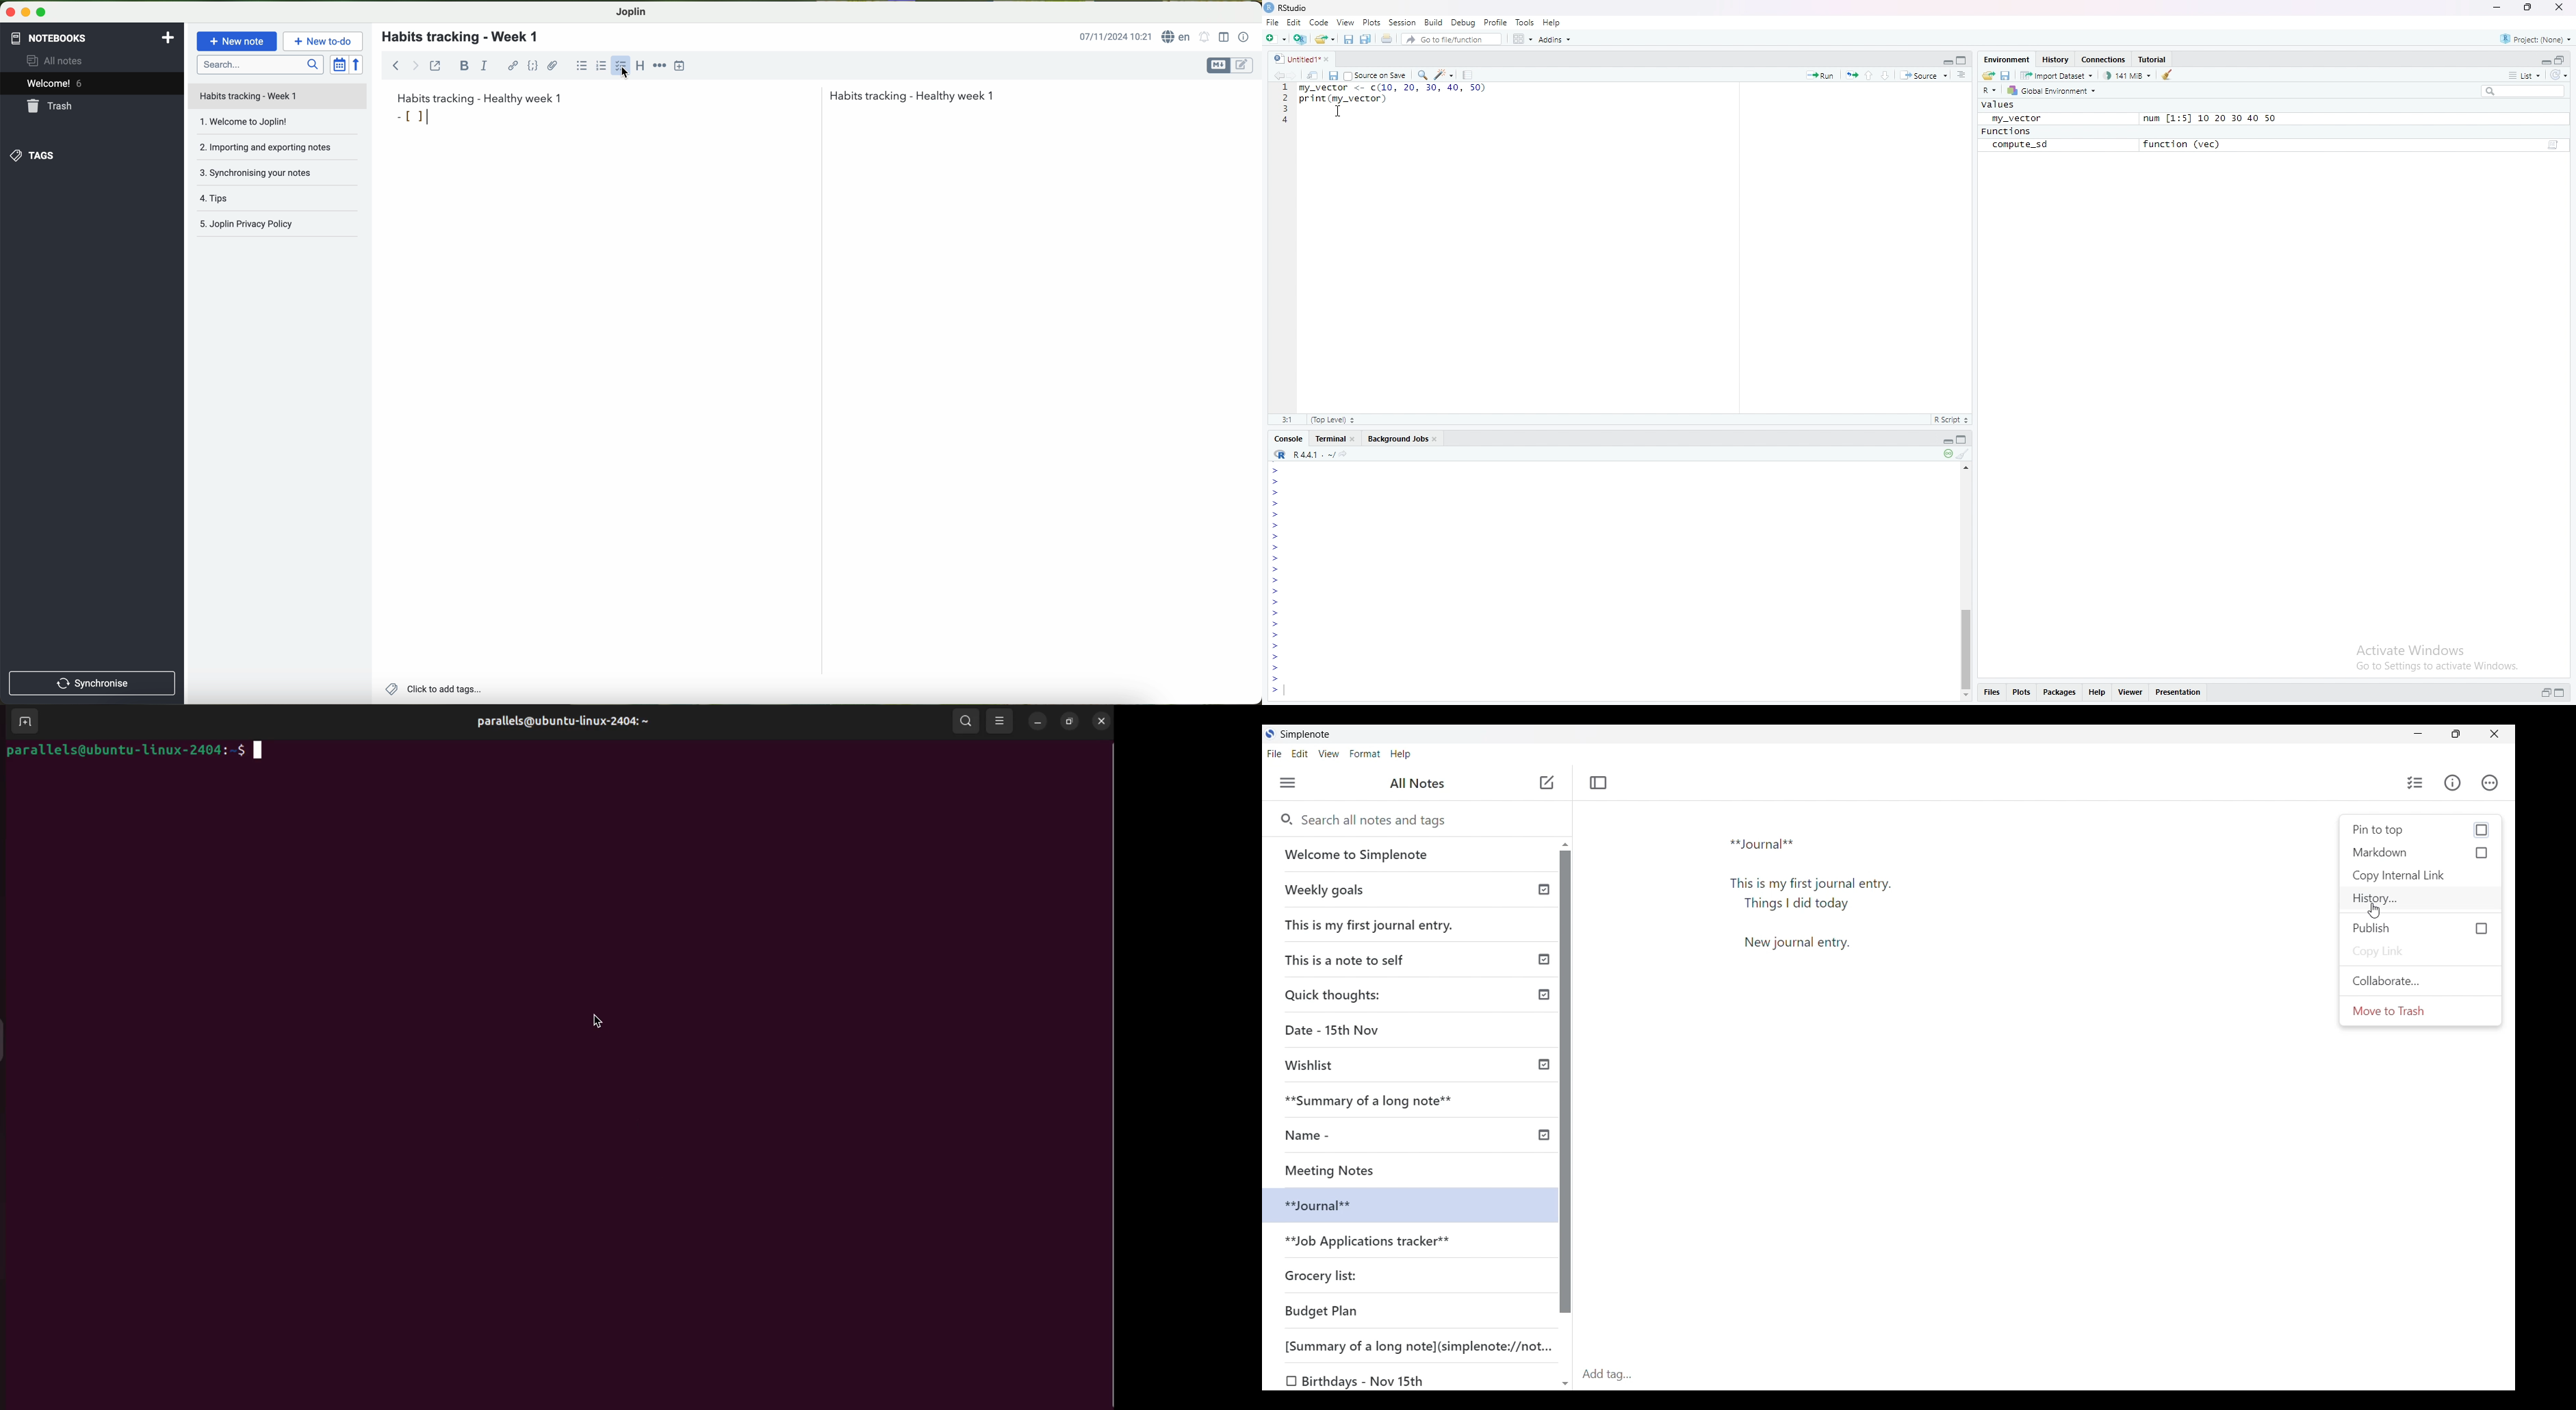 The image size is (2576, 1428). Describe the element at coordinates (1375, 75) in the screenshot. I see `Source on Save` at that location.